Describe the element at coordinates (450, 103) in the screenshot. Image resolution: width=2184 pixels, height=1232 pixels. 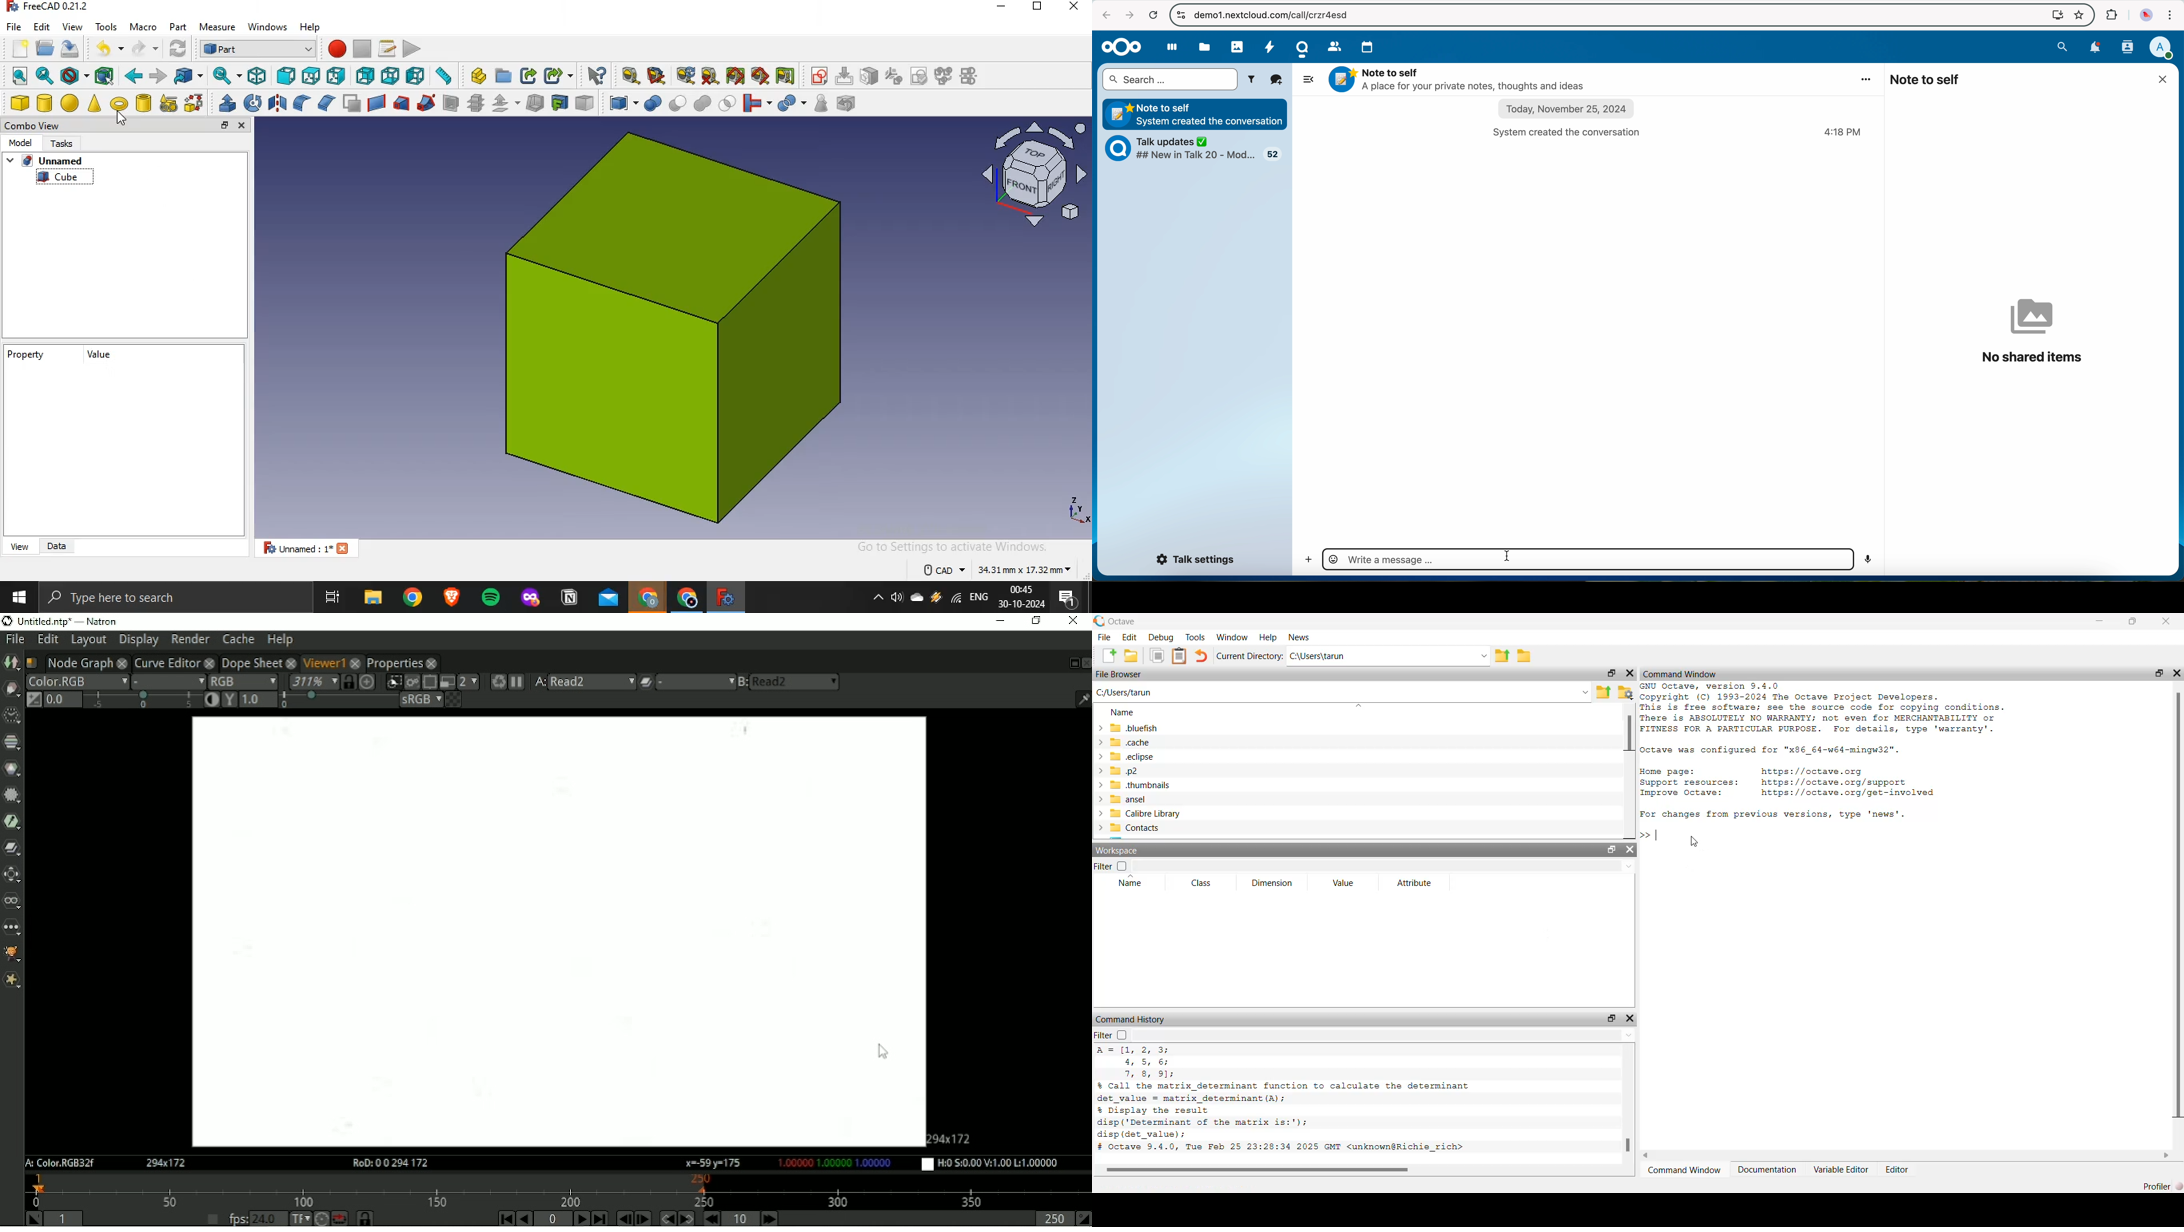
I see `section` at that location.